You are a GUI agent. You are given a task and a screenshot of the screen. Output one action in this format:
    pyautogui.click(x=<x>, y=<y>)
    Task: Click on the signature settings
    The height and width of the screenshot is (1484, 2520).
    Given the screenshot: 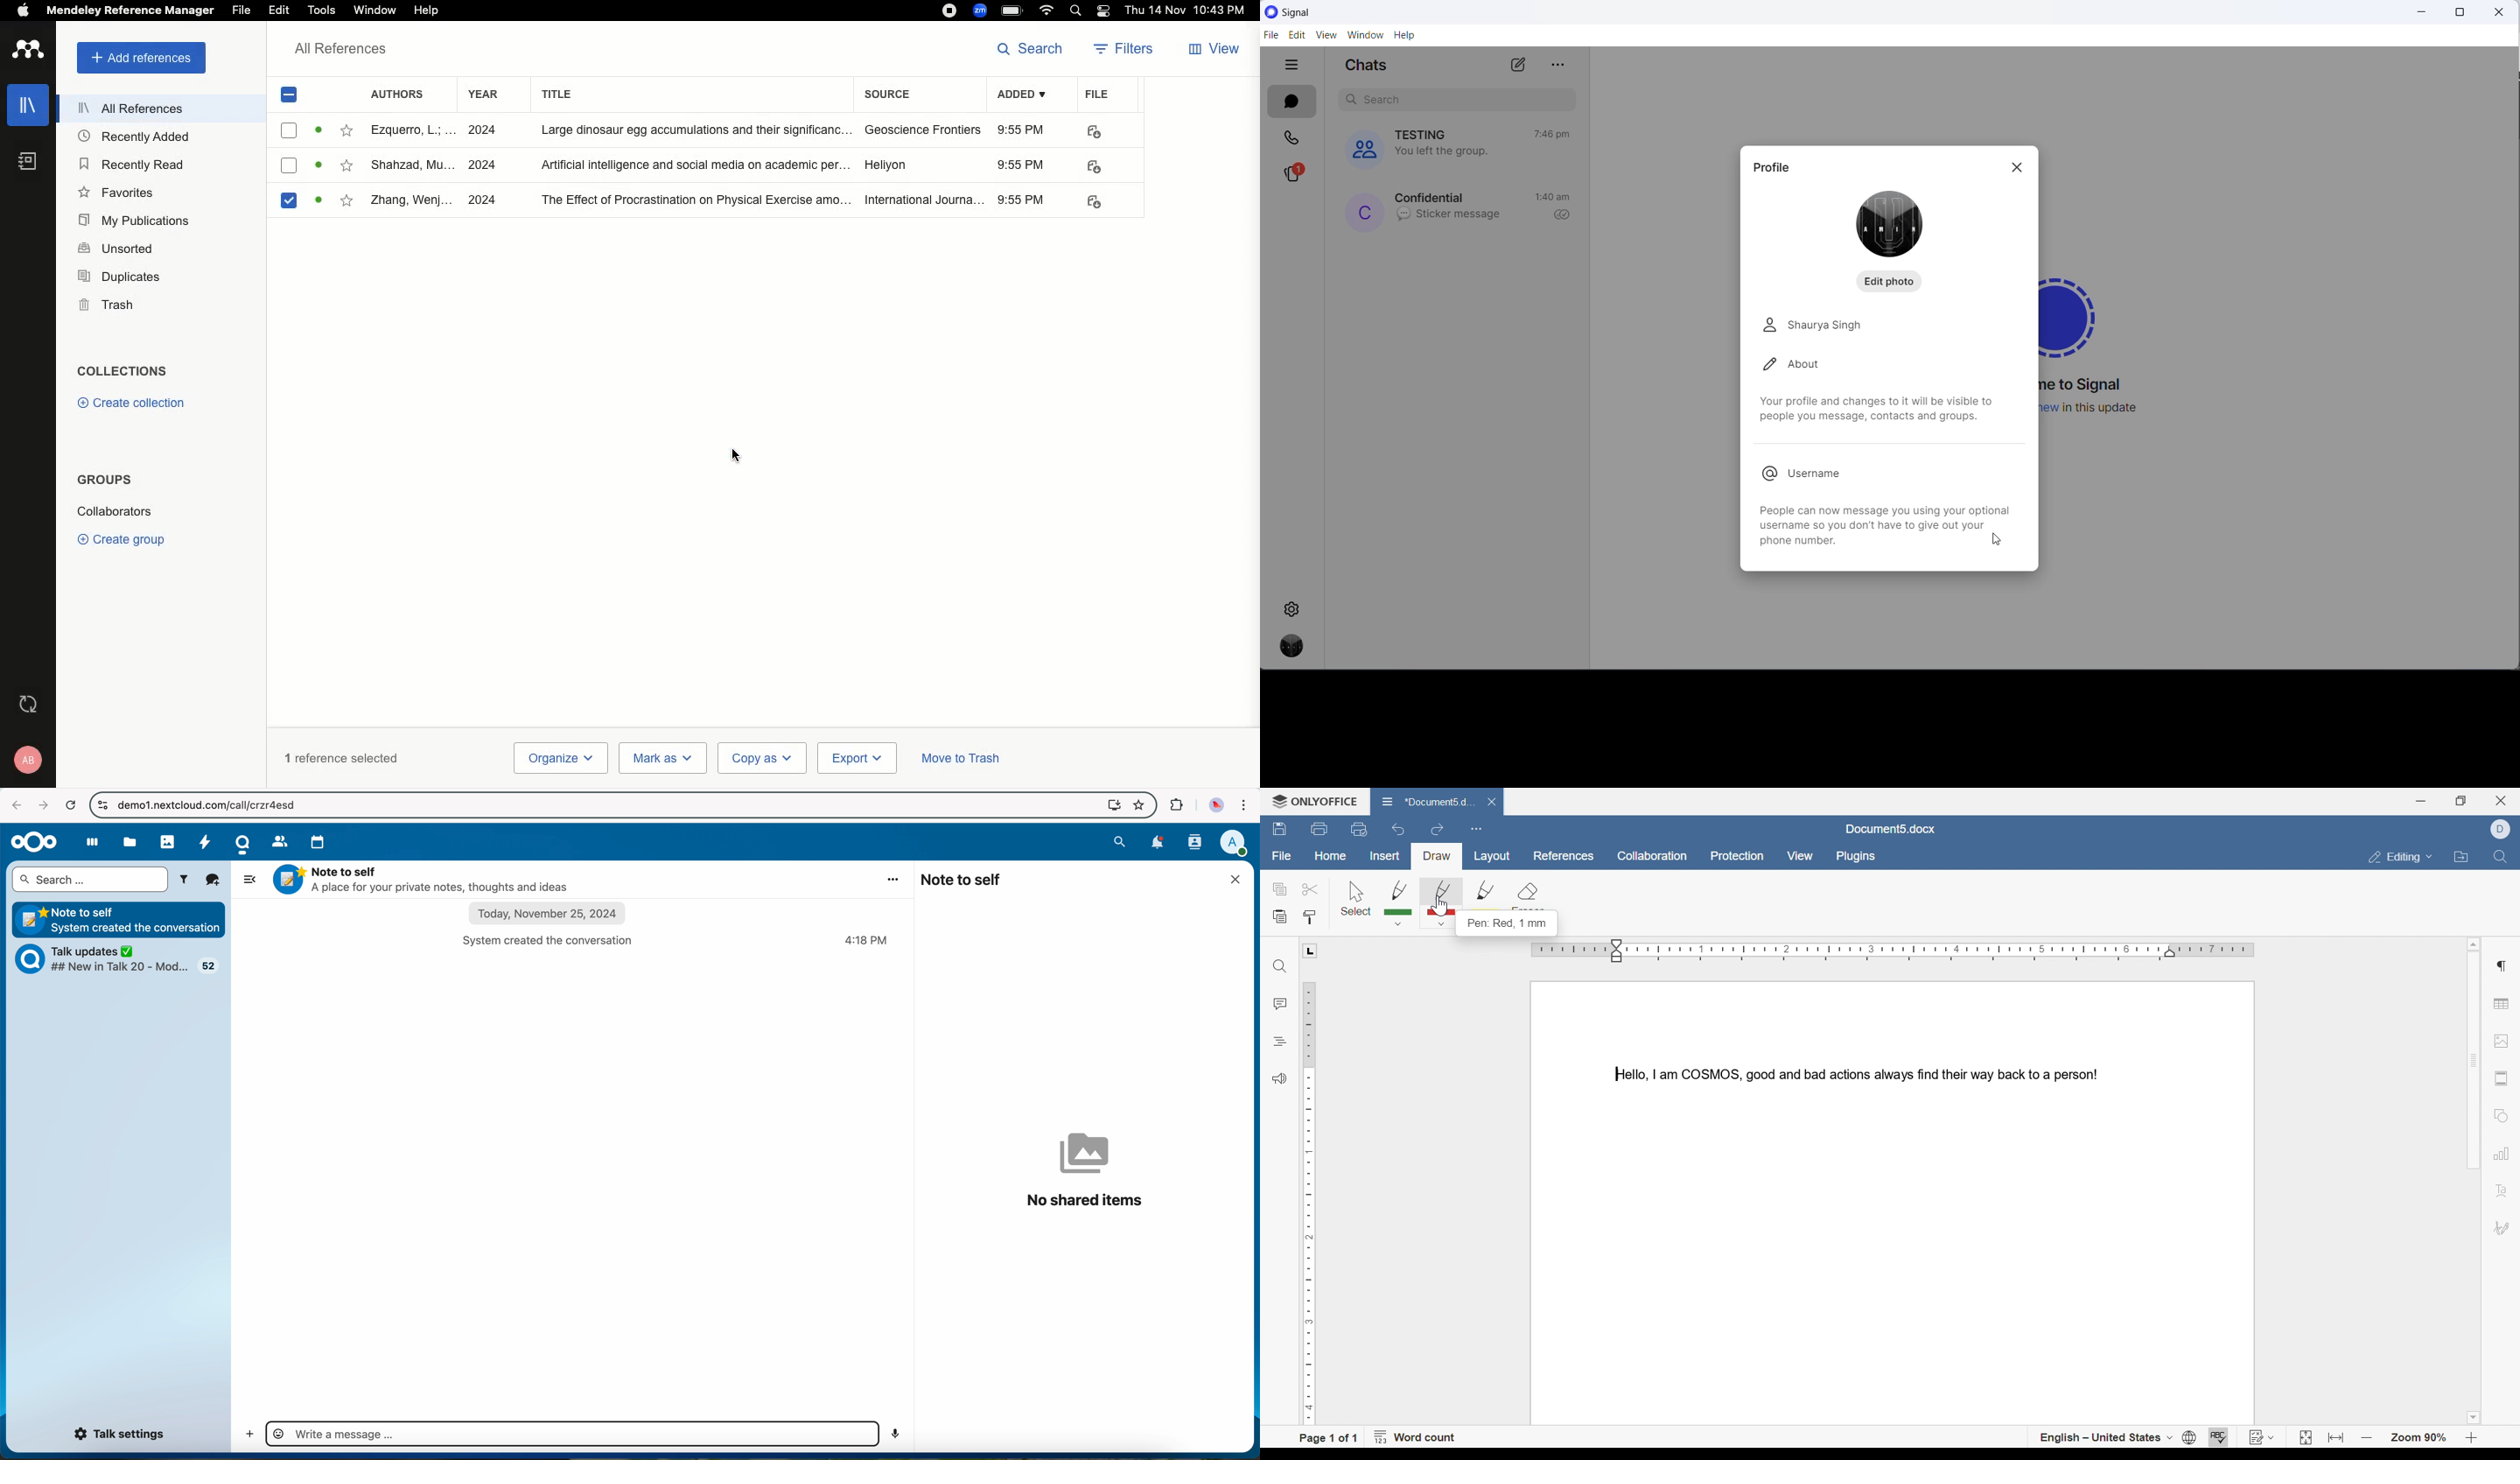 What is the action you would take?
    pyautogui.click(x=2504, y=1230)
    